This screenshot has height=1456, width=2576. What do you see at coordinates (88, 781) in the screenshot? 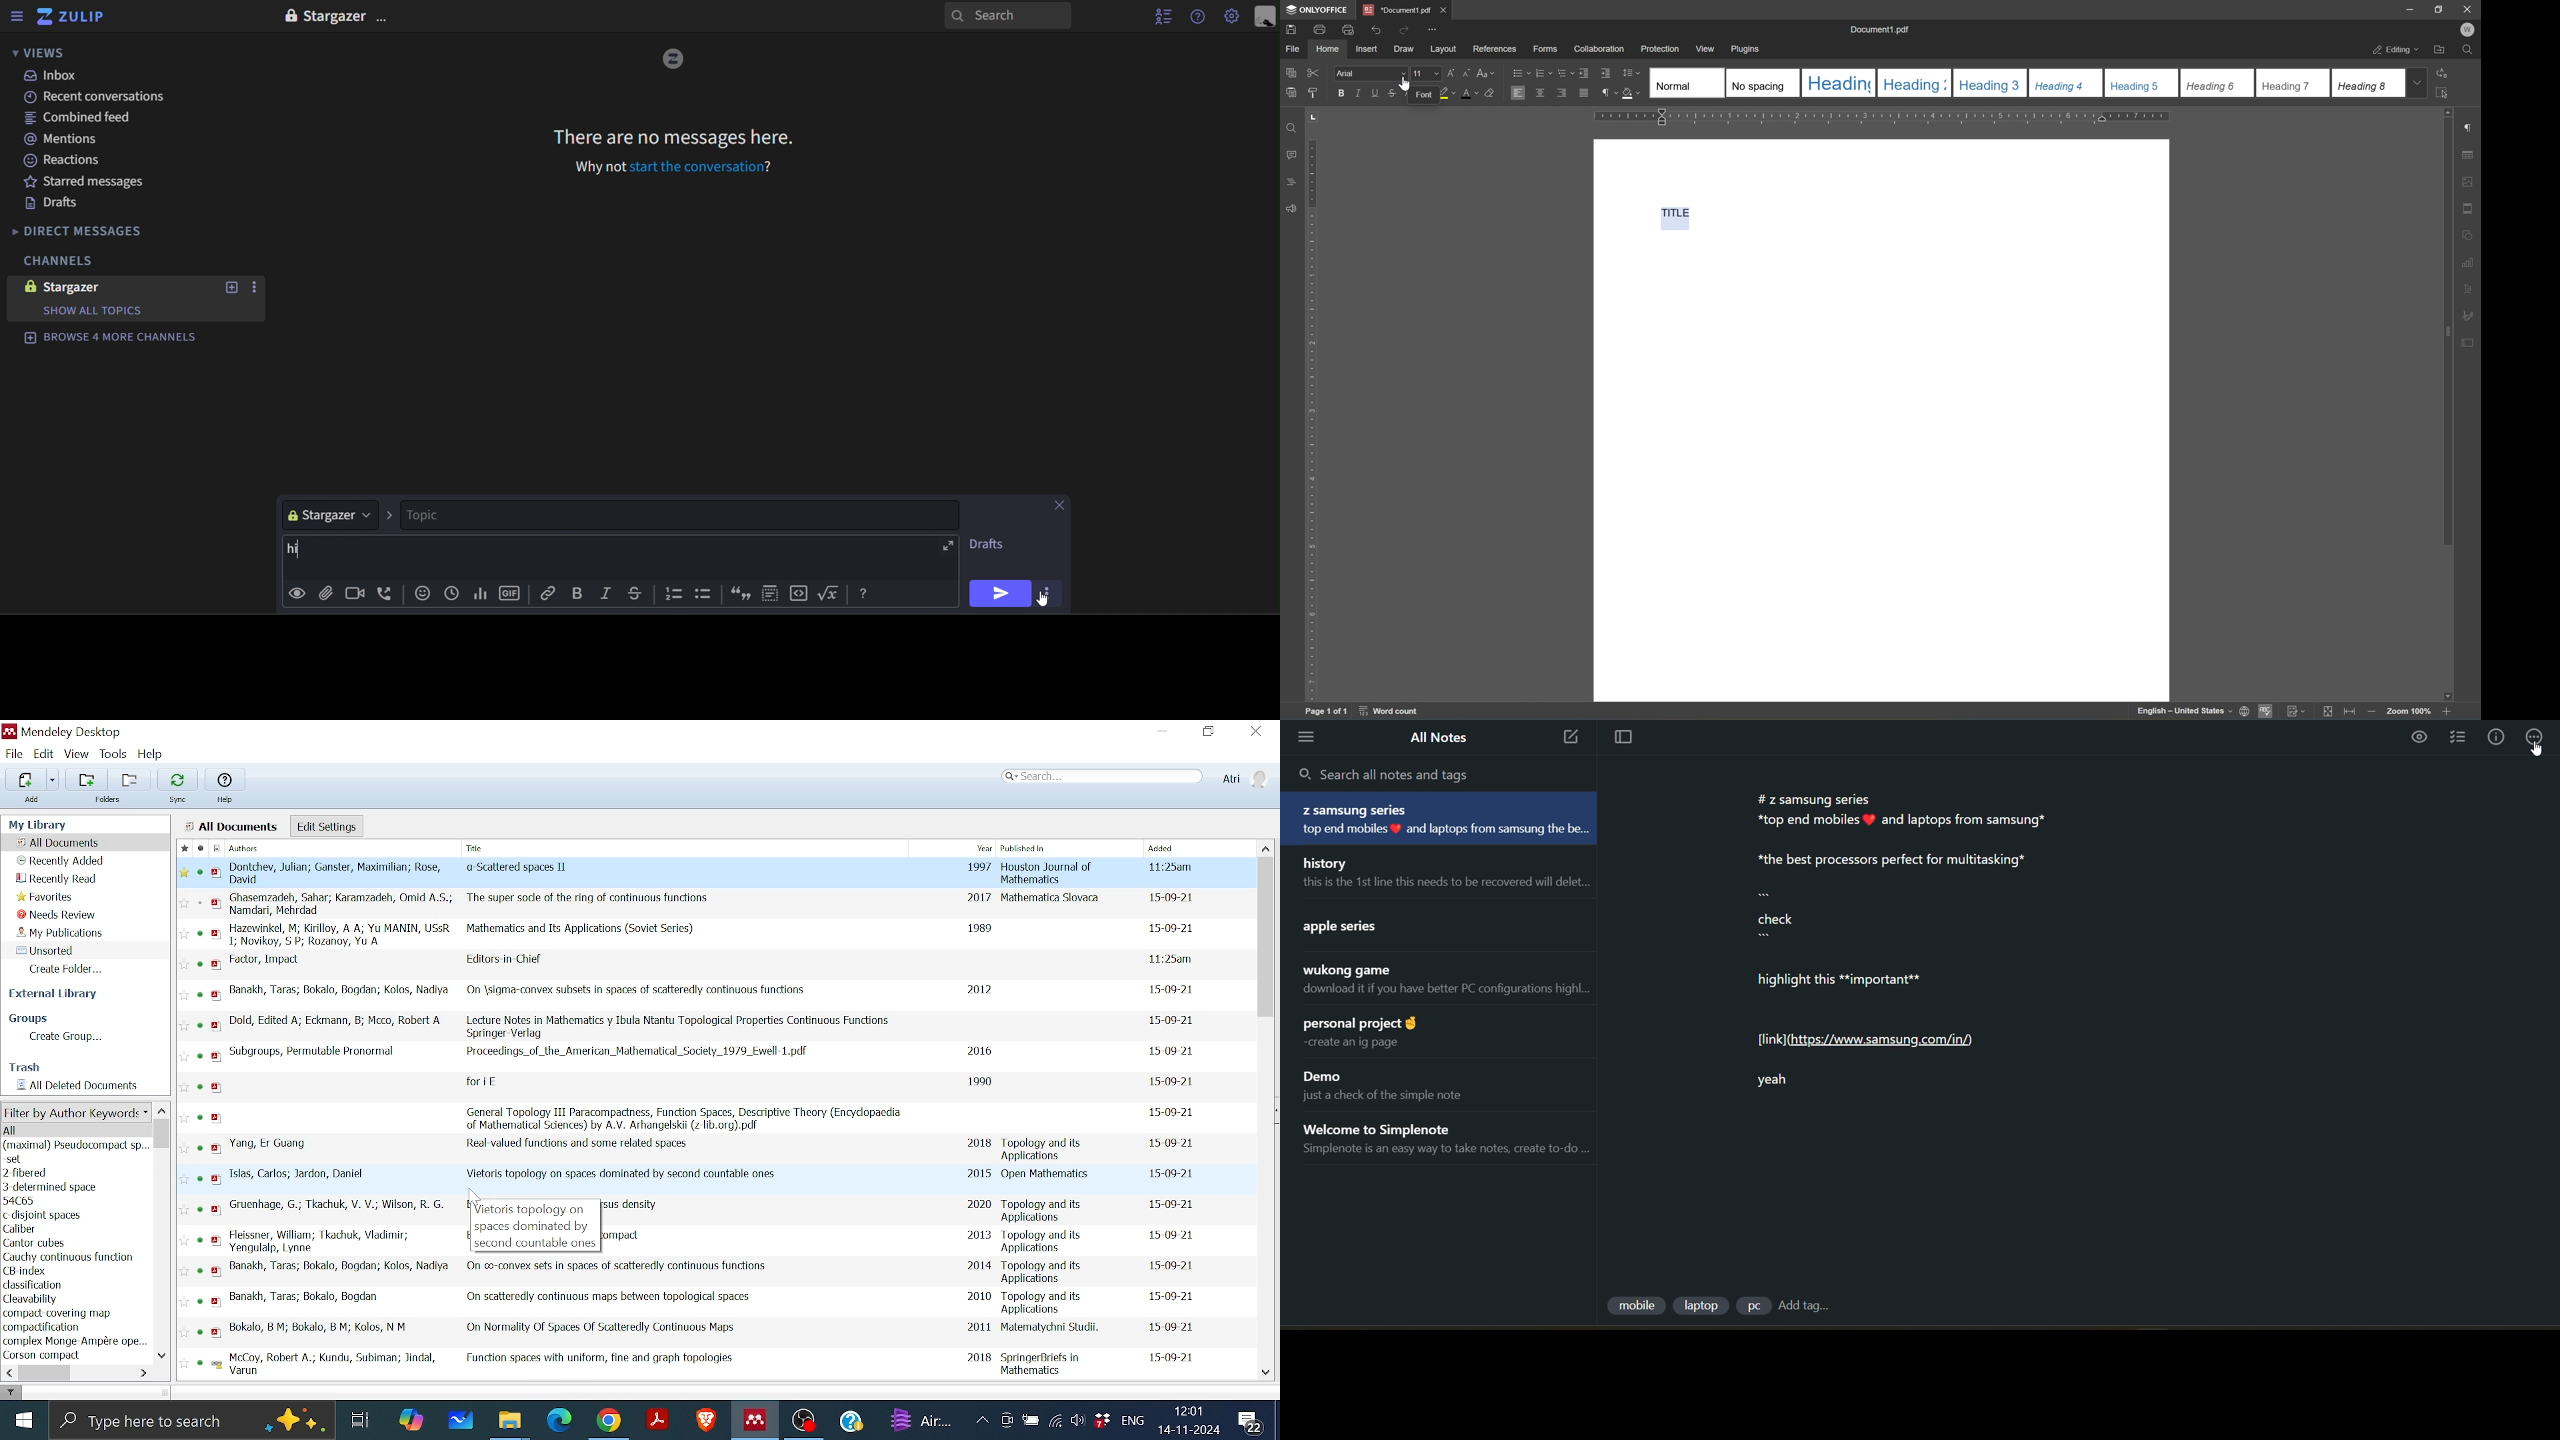
I see `Add folder` at bounding box center [88, 781].